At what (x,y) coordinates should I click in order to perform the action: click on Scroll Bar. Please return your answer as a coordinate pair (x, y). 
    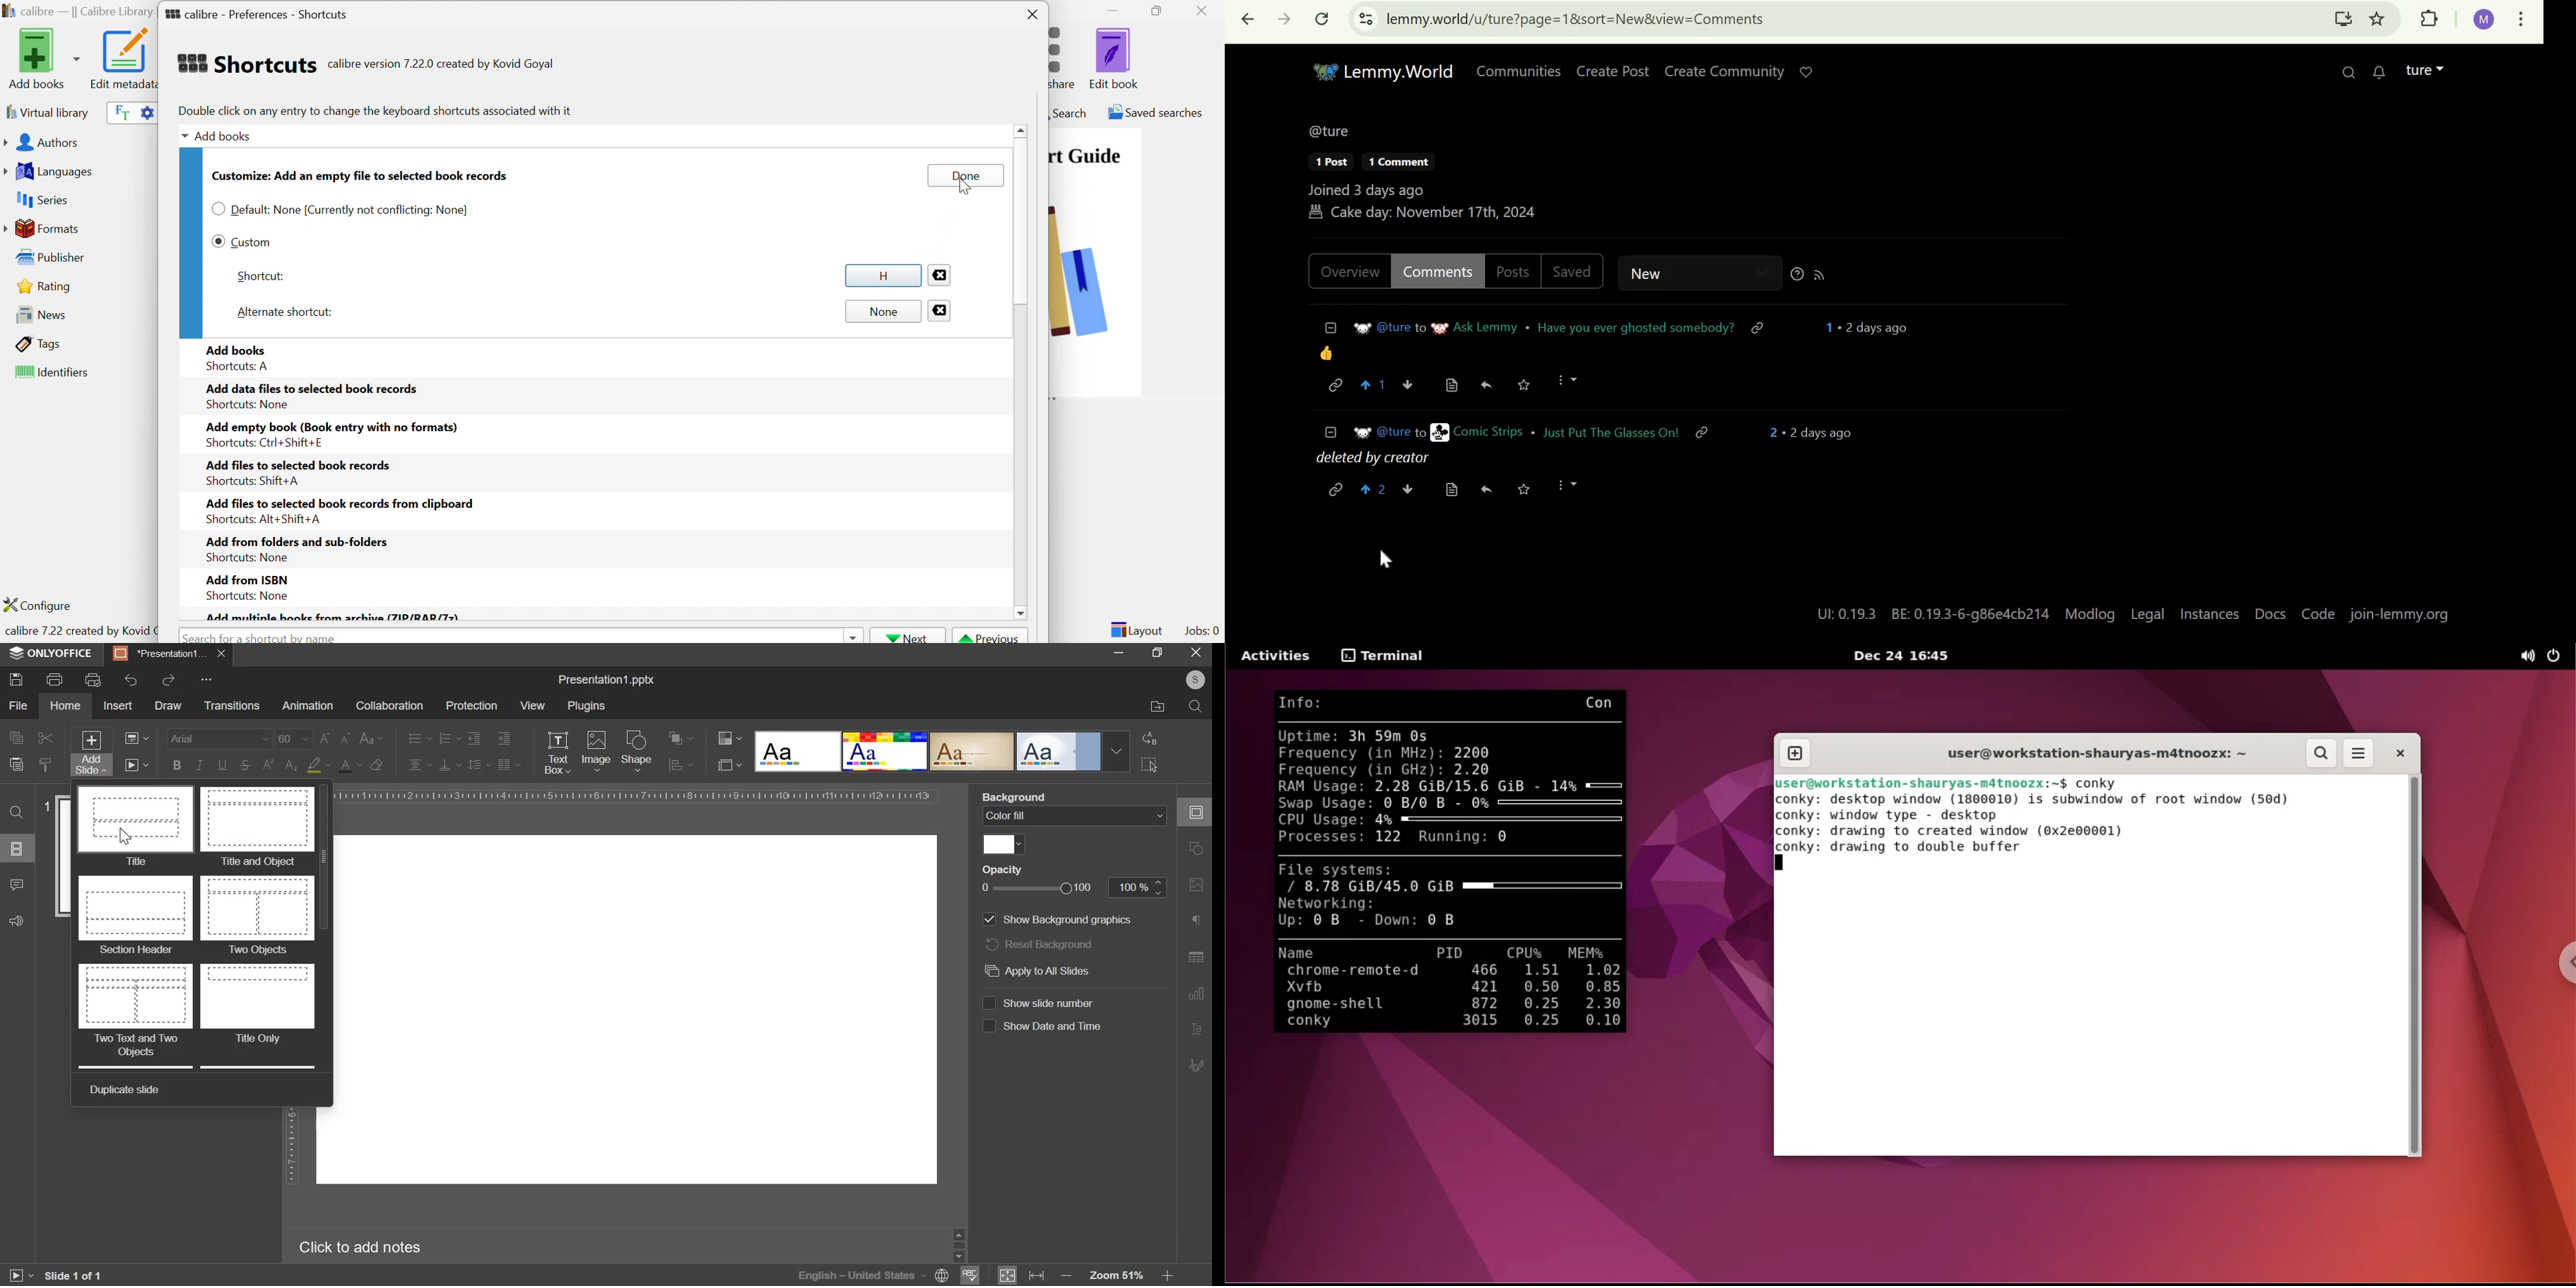
    Looking at the image, I should click on (1021, 240).